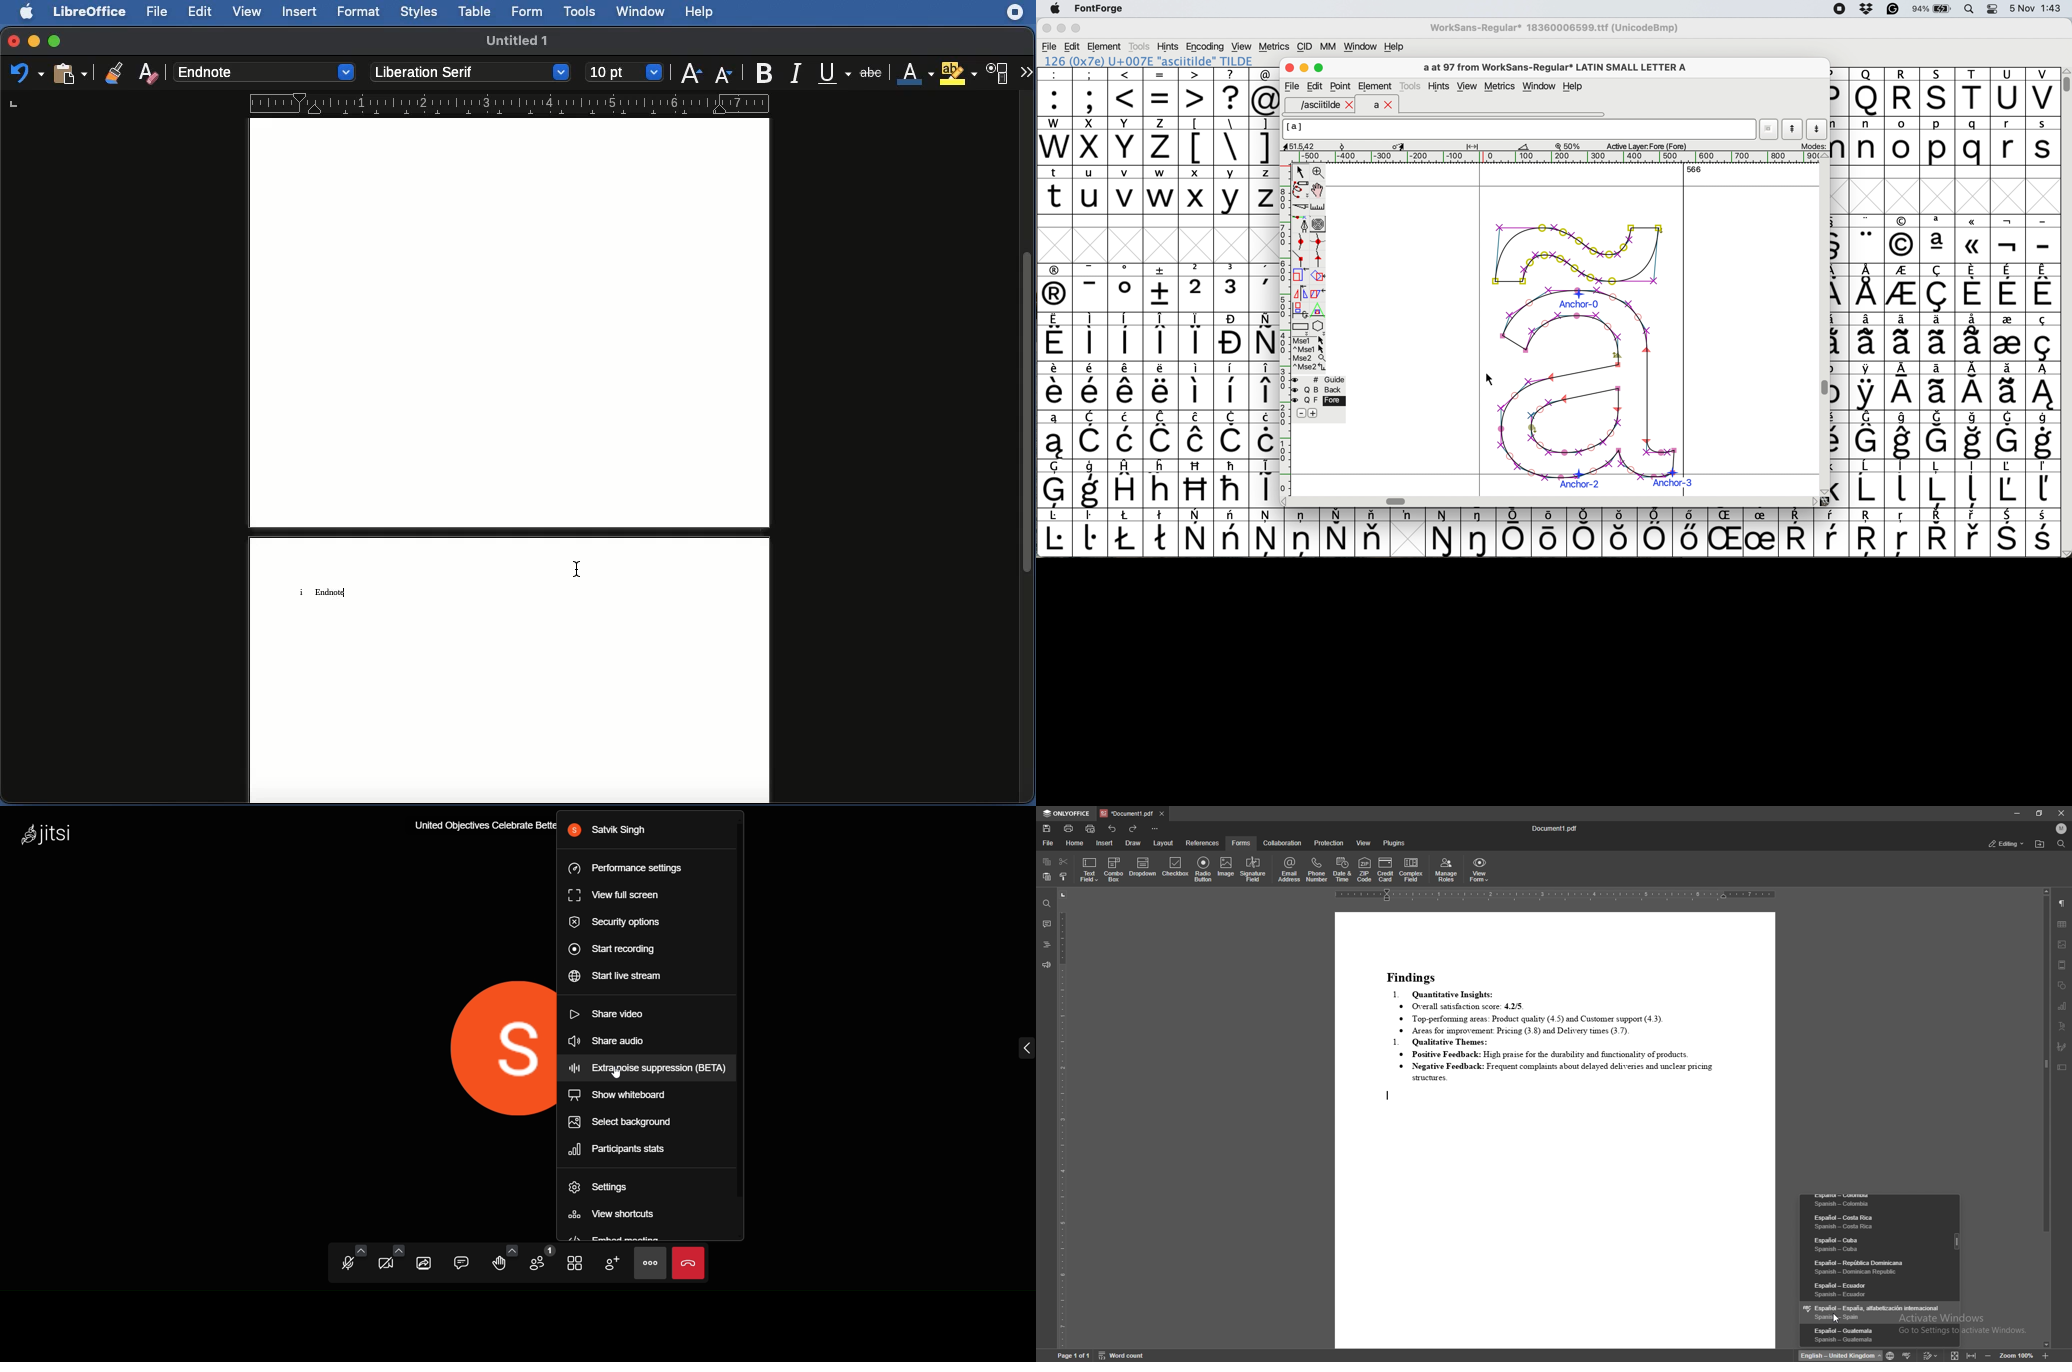 This screenshot has height=1372, width=2072. Describe the element at coordinates (1046, 30) in the screenshot. I see `close` at that location.